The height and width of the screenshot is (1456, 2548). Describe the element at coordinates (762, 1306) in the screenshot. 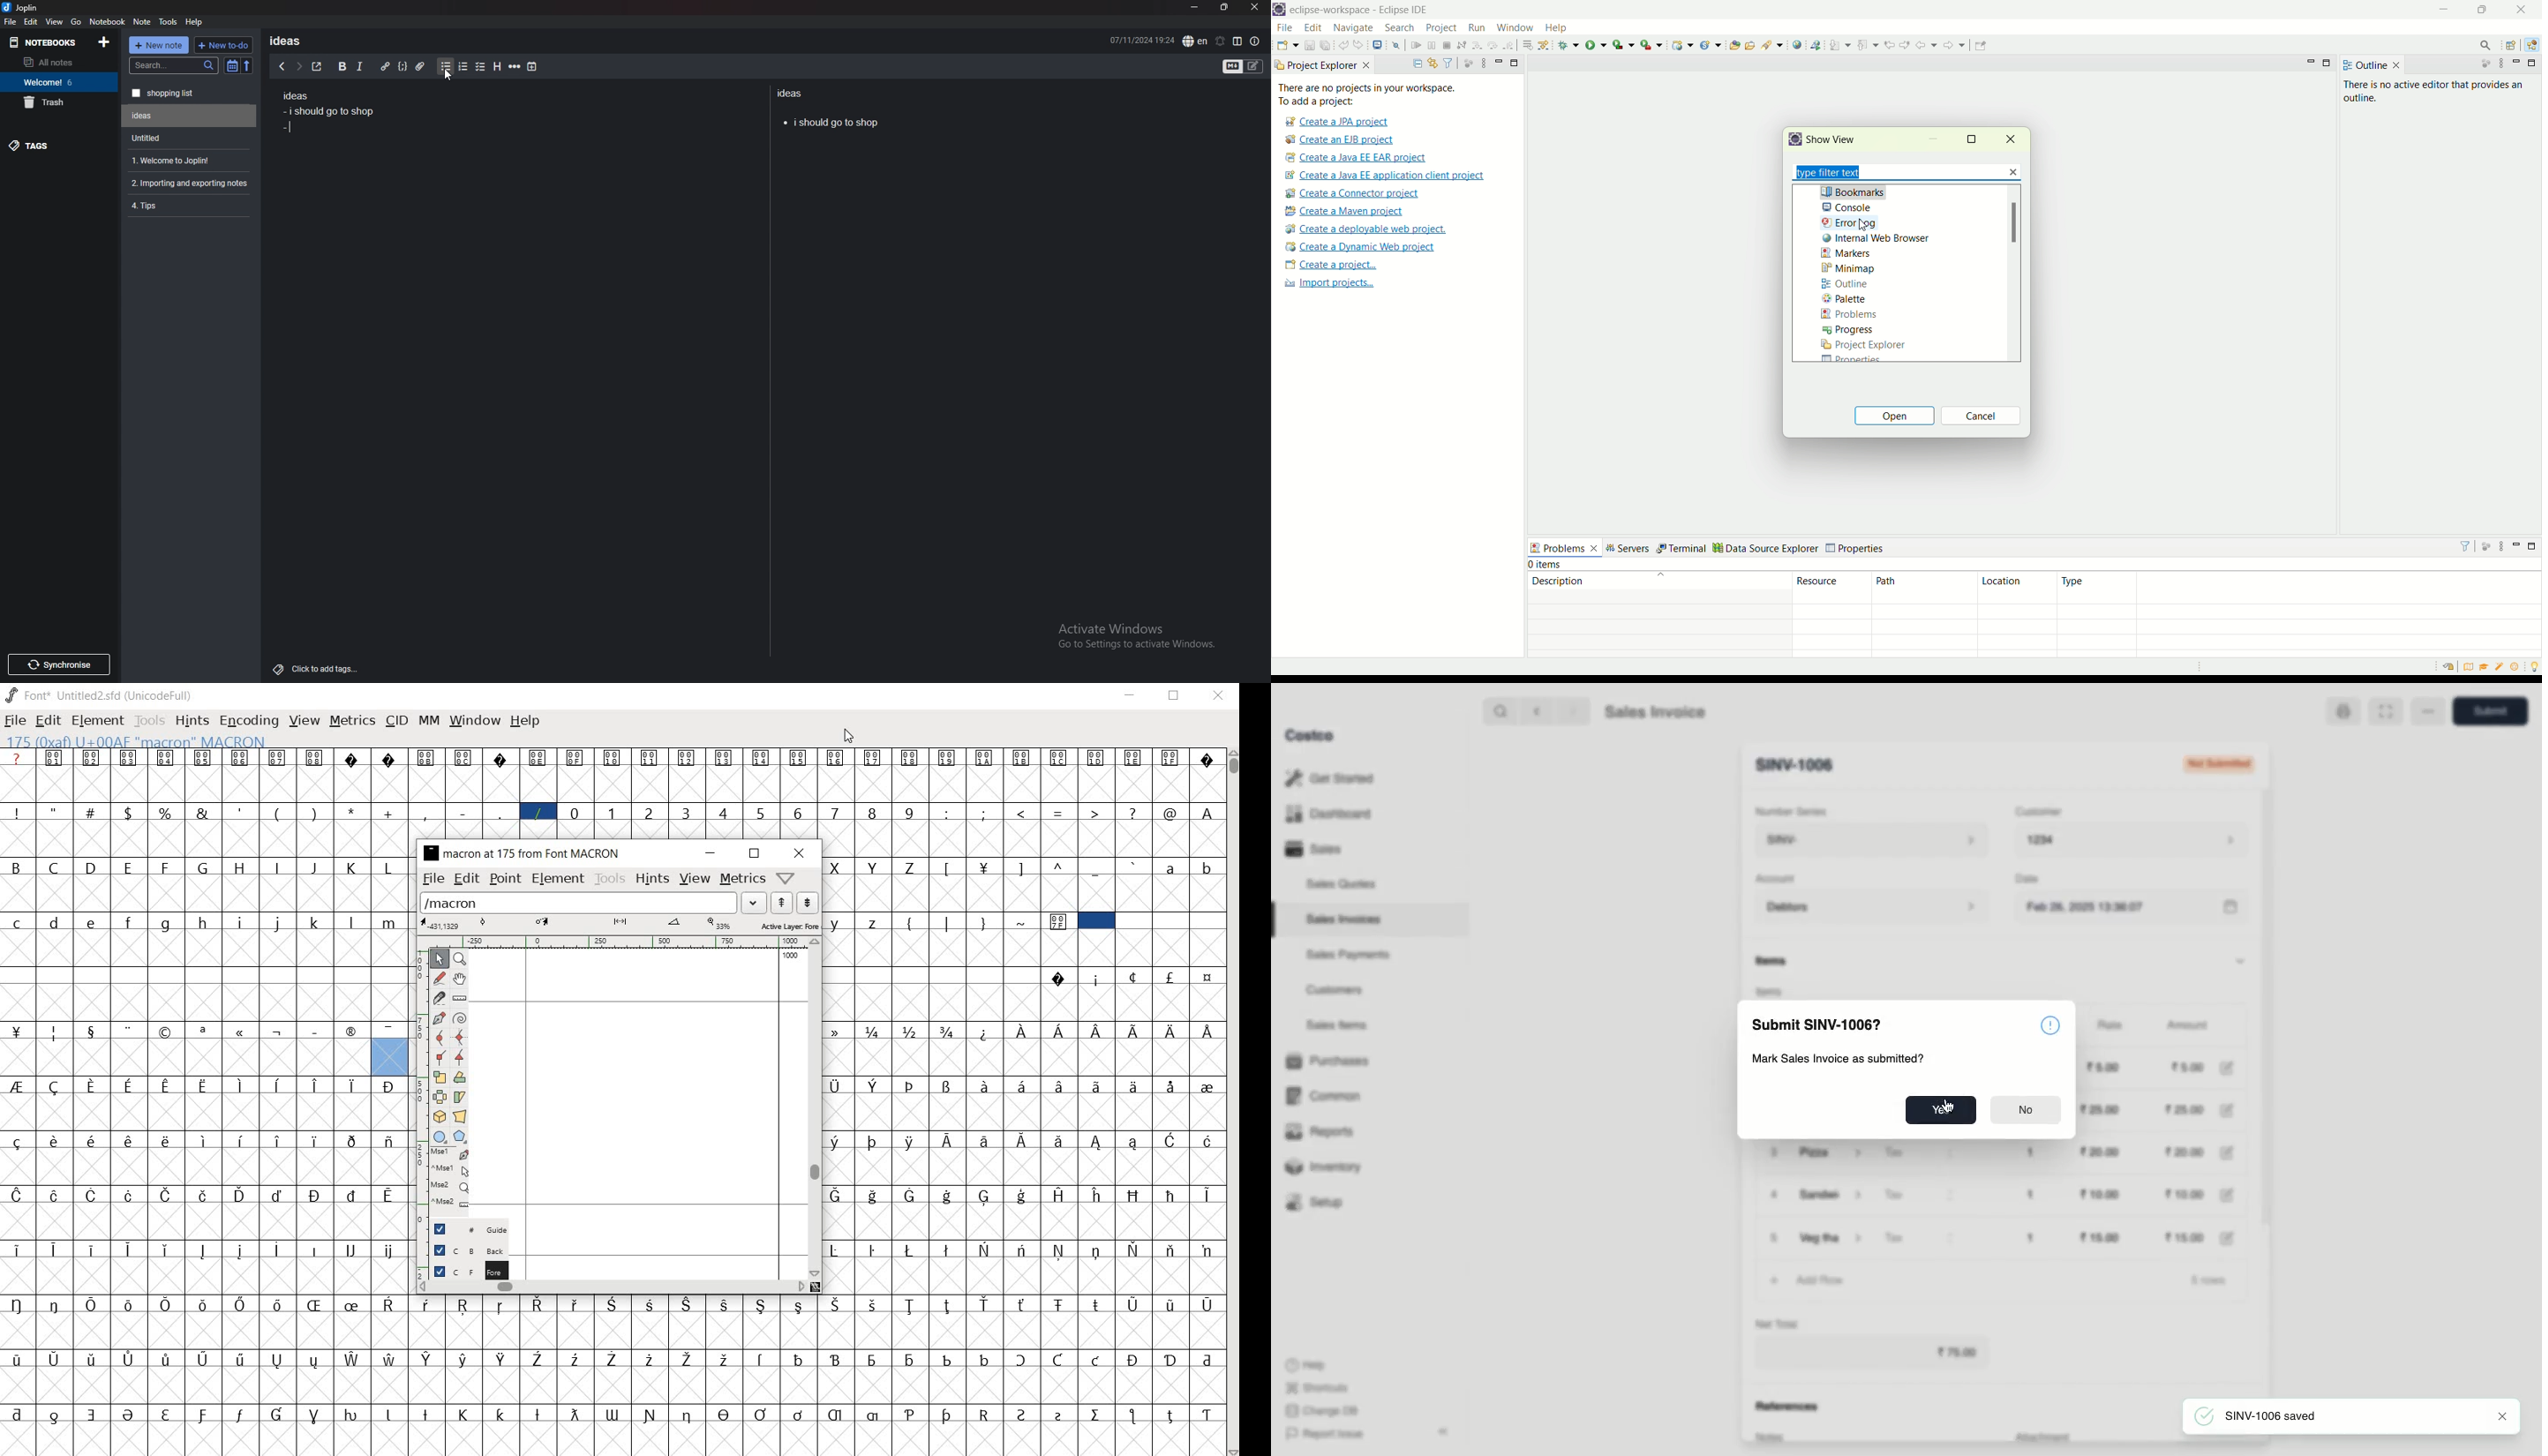

I see `Symbol` at that location.